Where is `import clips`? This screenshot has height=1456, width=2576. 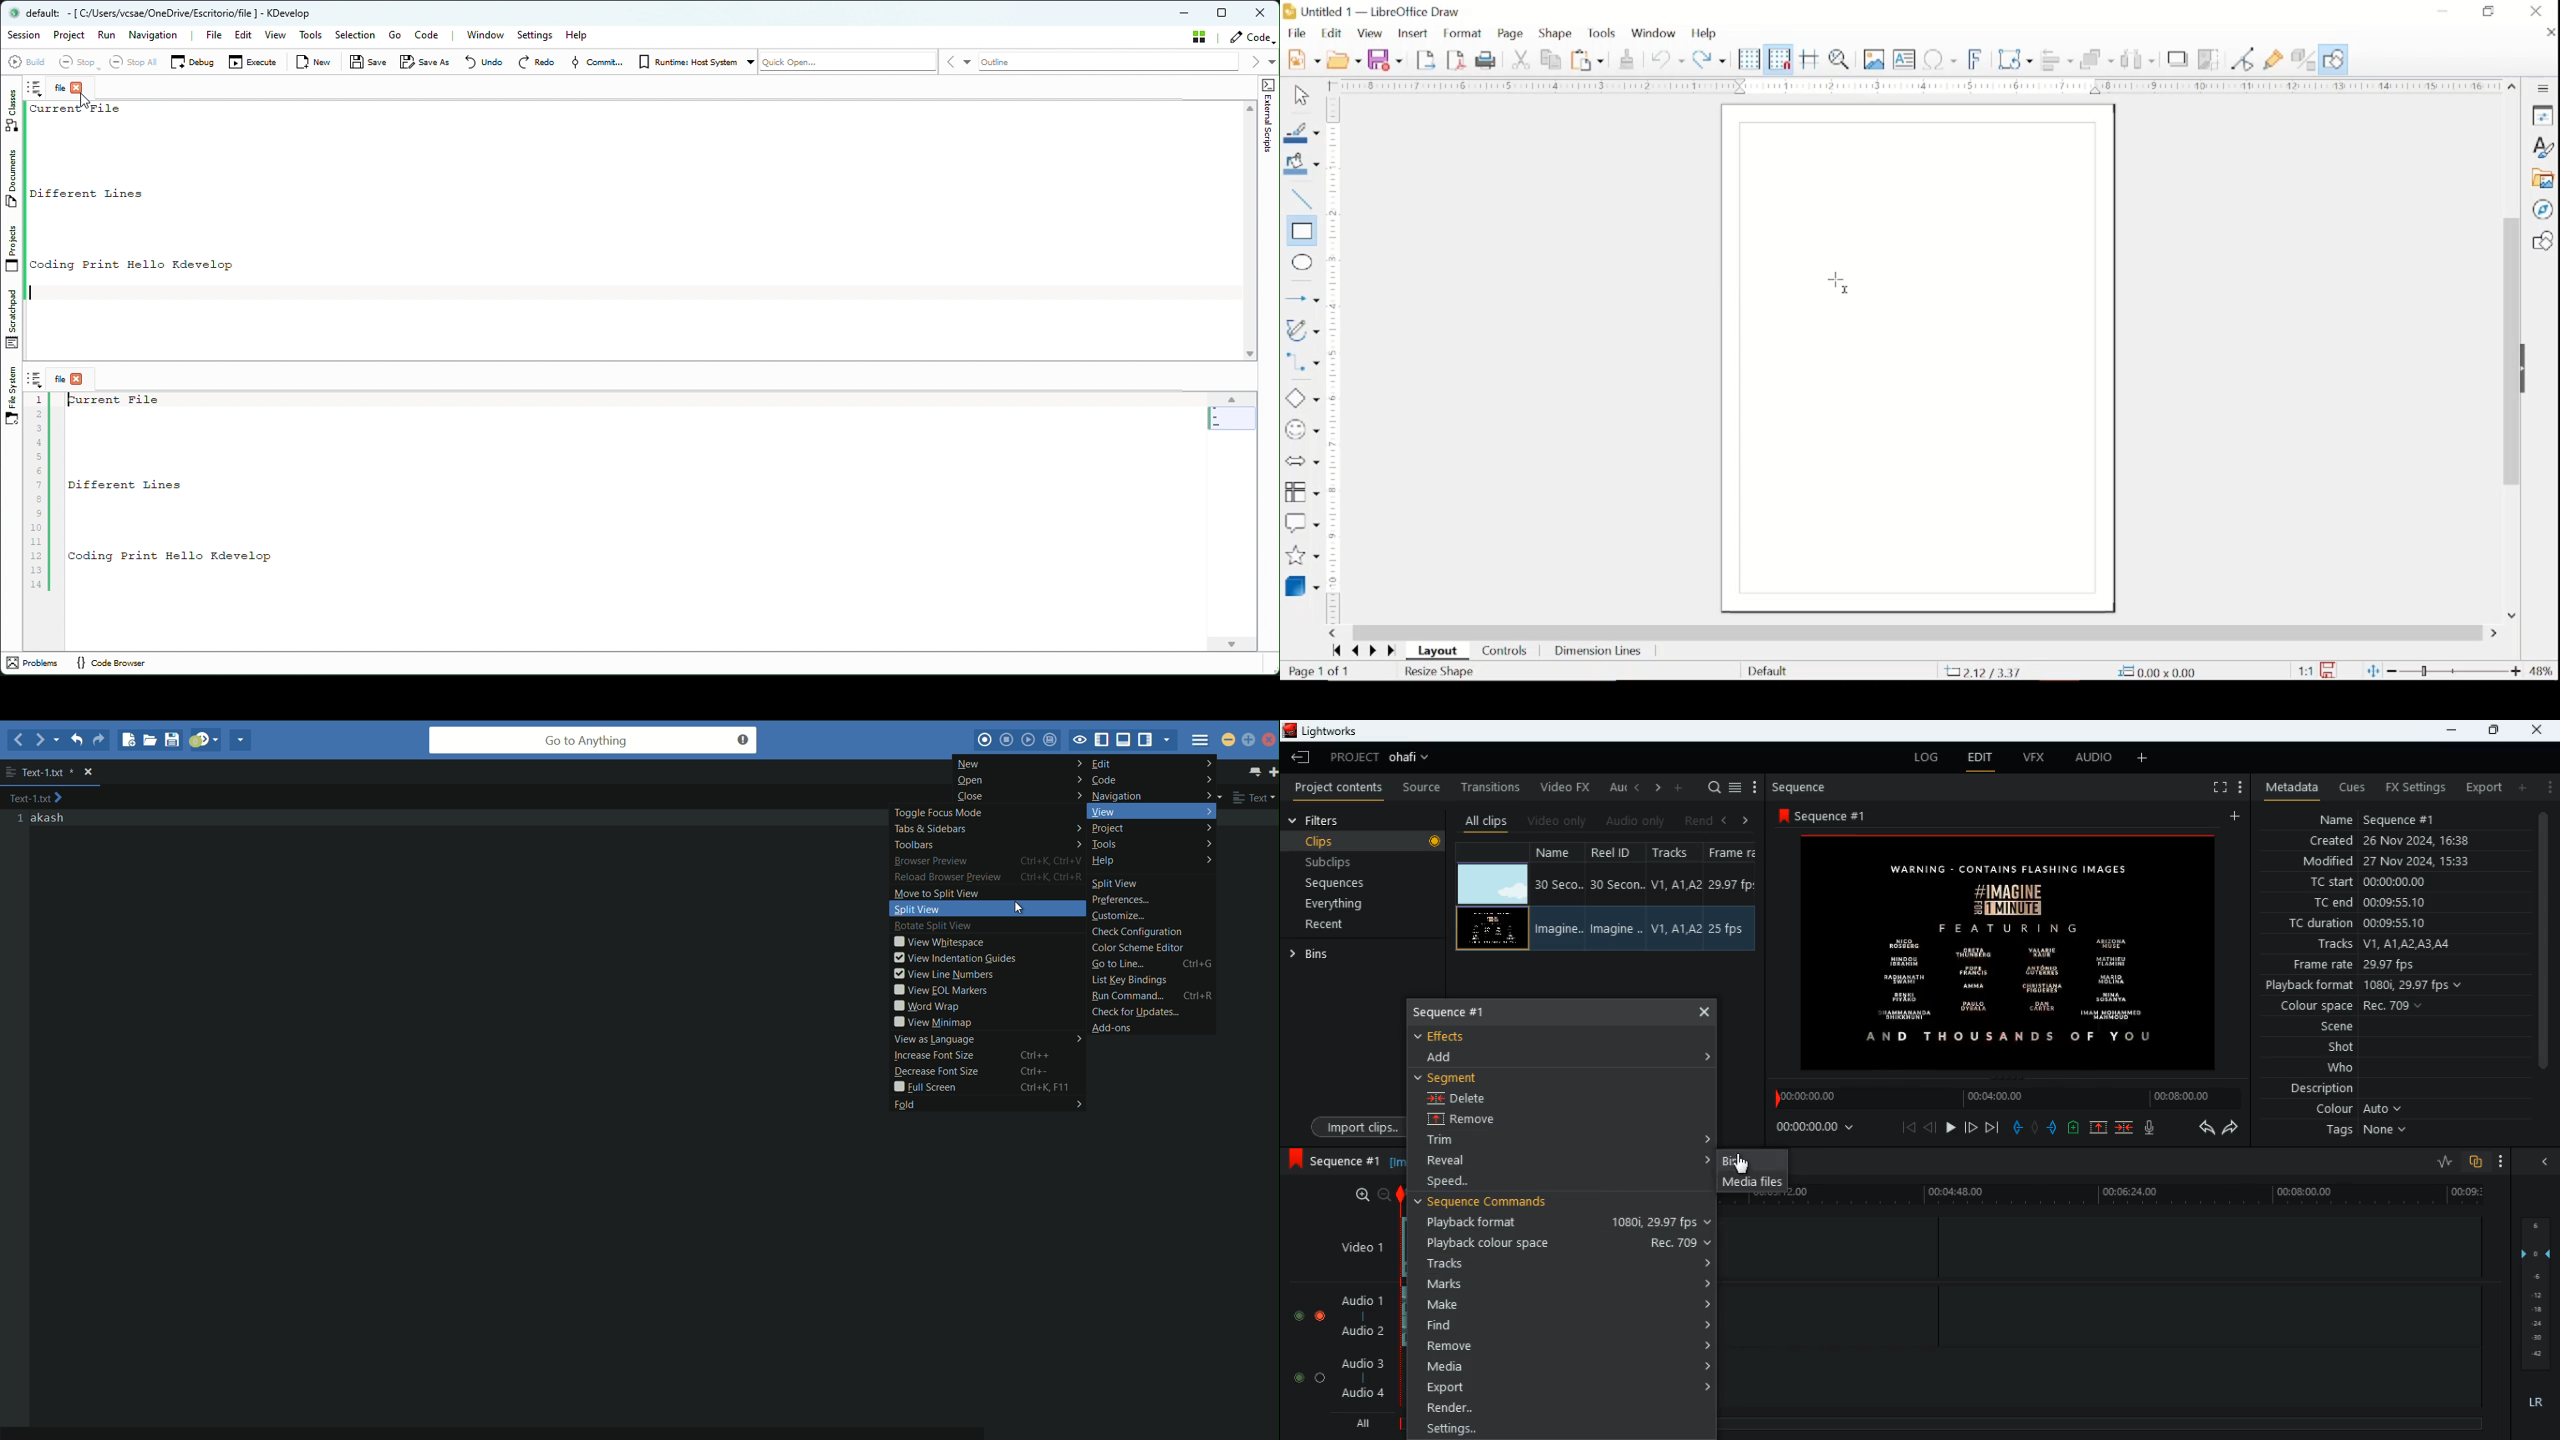 import clips is located at coordinates (1354, 1125).